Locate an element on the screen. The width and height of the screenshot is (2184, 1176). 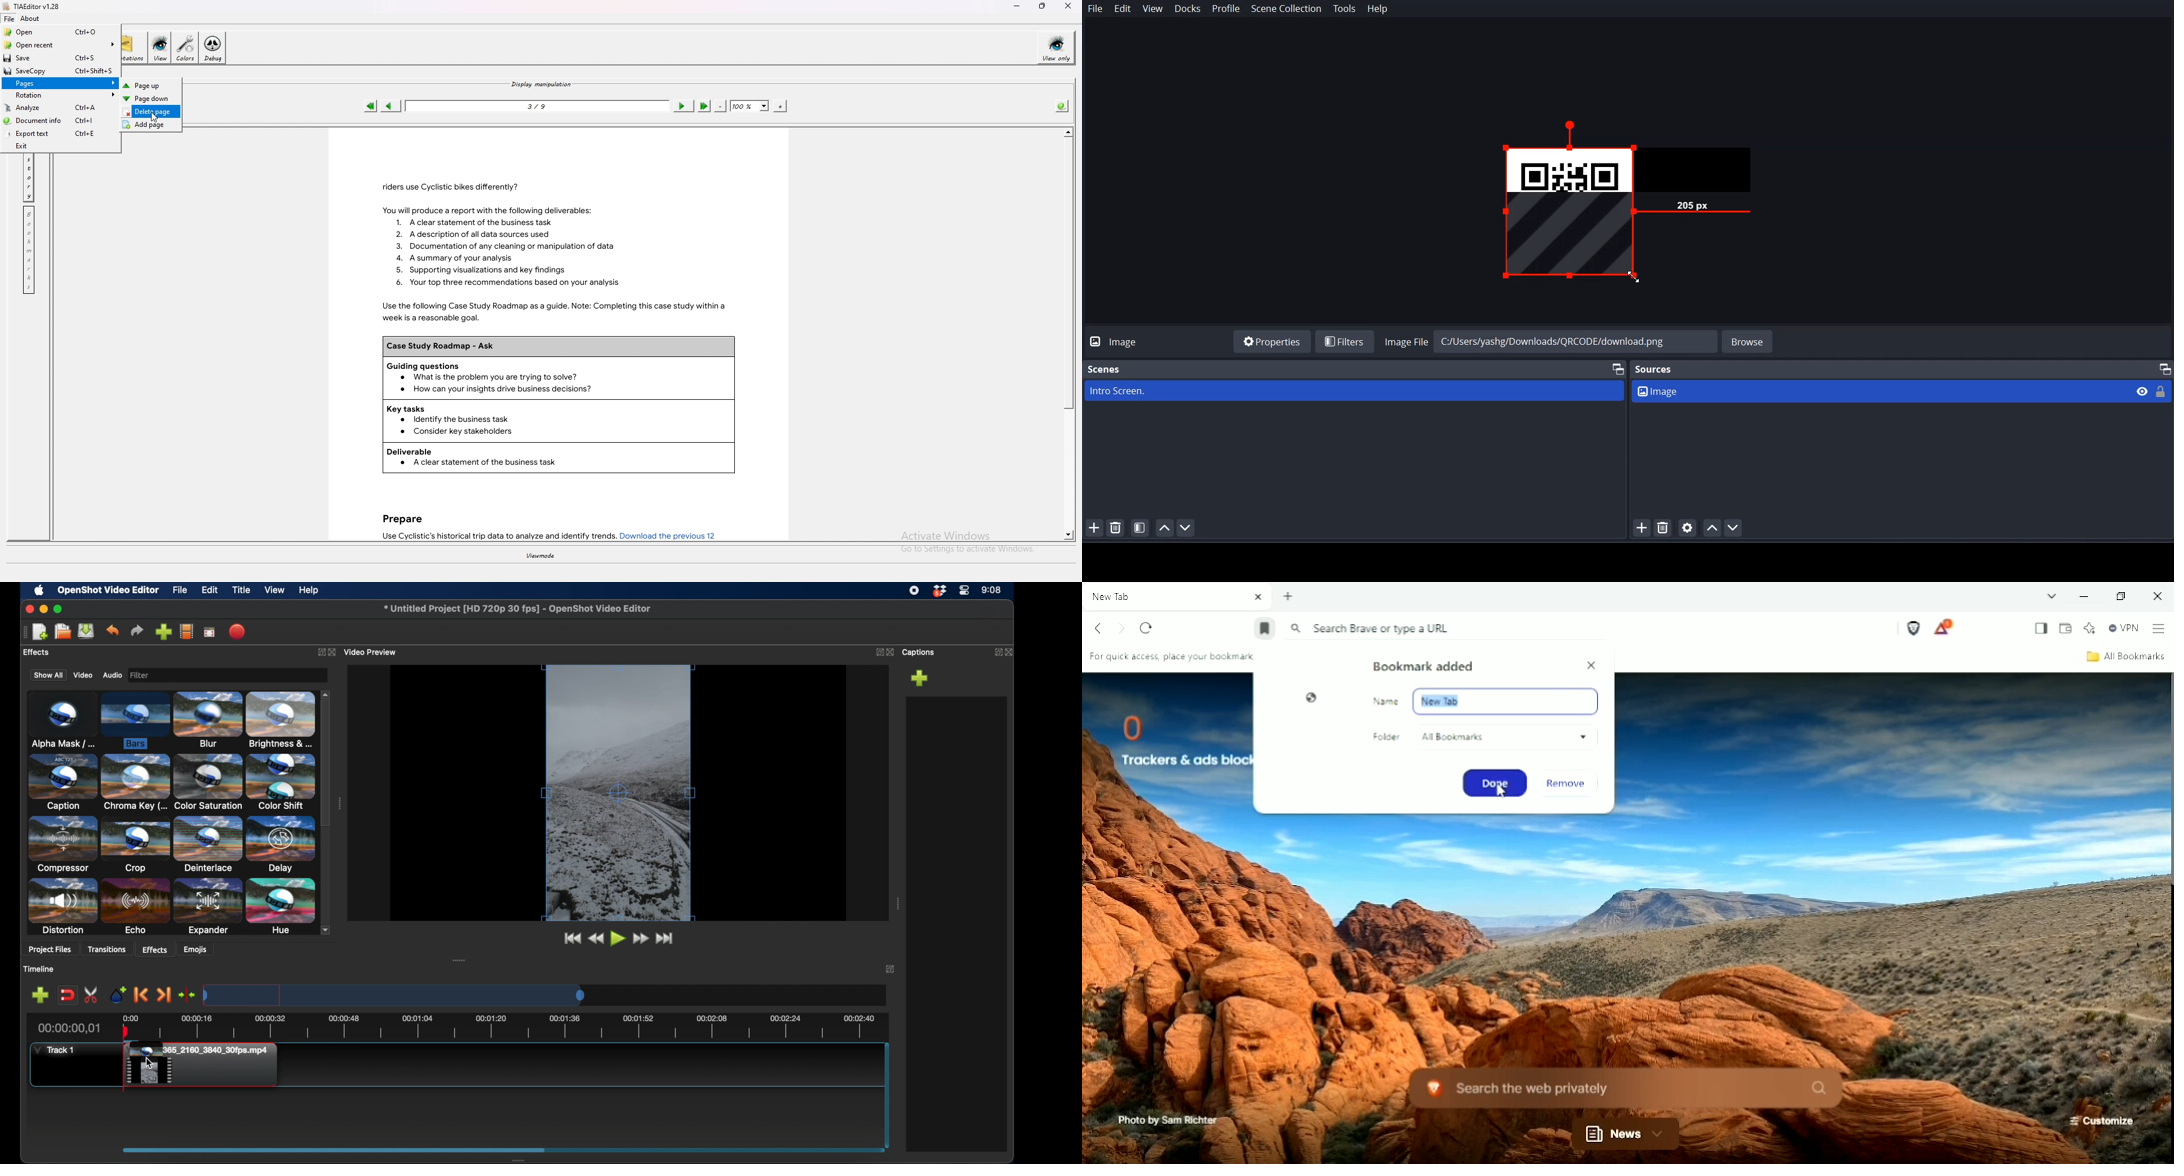
timeline is located at coordinates (40, 969).